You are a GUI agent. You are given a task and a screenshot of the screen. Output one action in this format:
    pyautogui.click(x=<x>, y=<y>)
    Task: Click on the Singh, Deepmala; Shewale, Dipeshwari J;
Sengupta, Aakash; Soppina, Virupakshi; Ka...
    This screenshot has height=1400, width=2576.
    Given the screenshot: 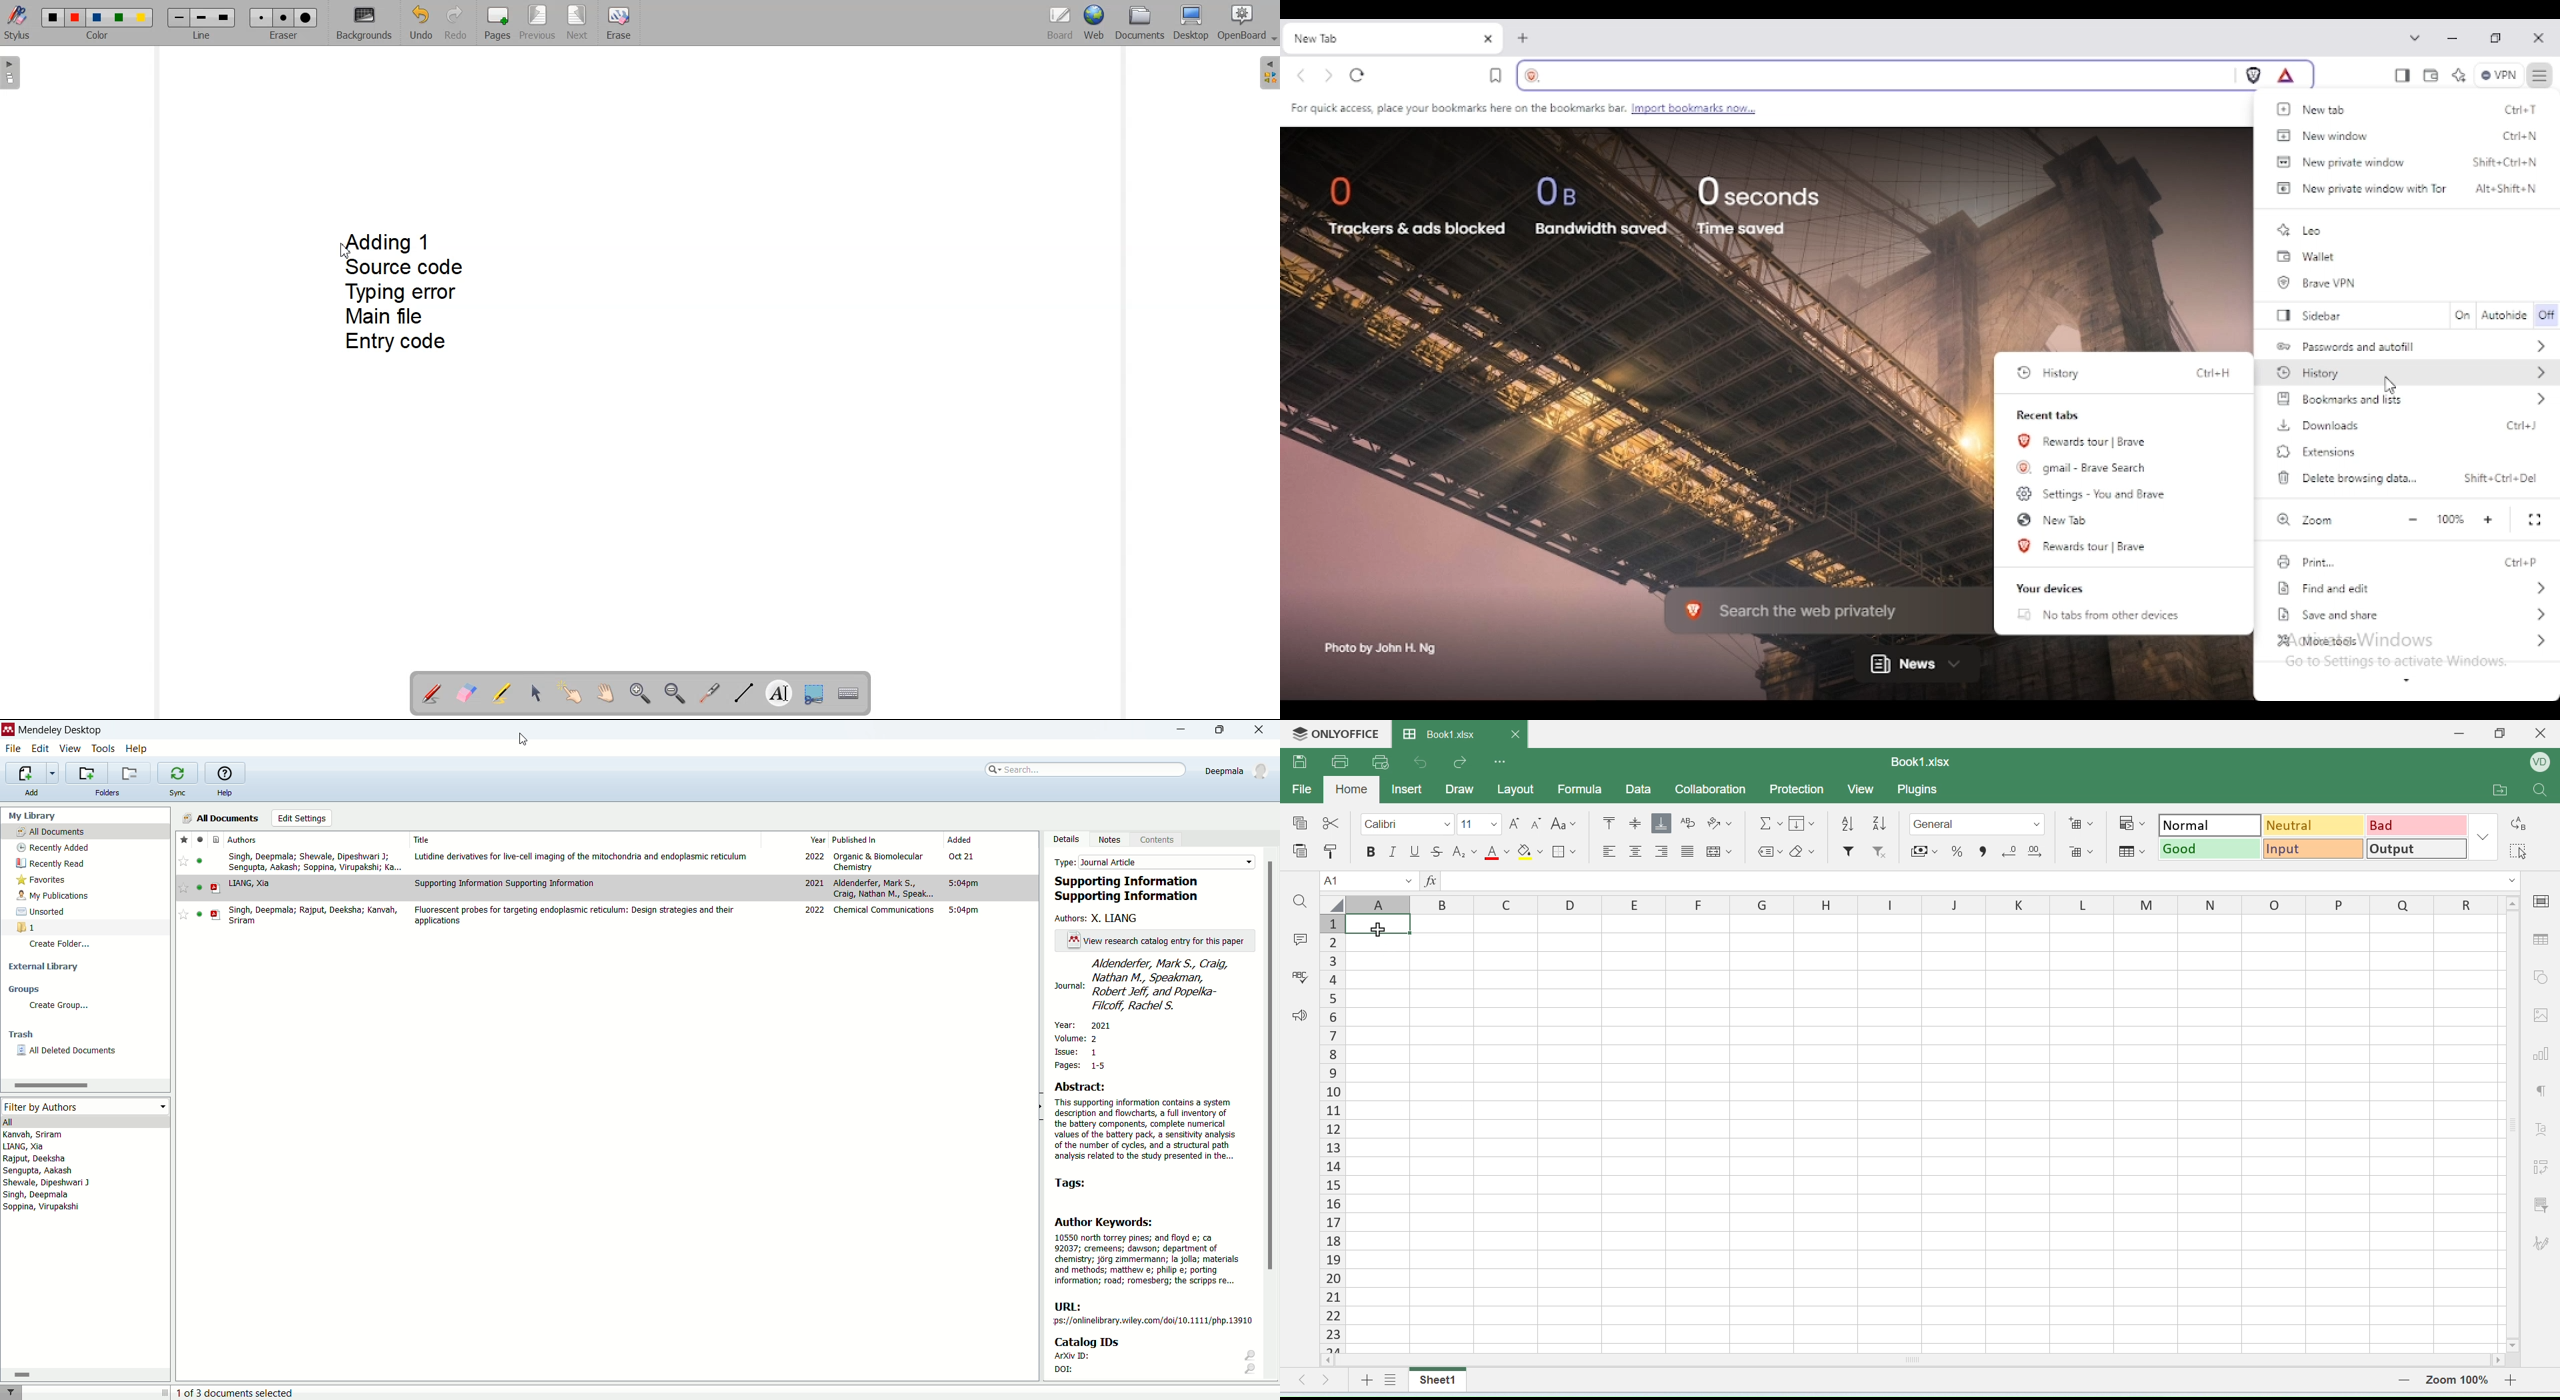 What is the action you would take?
    pyautogui.click(x=315, y=862)
    